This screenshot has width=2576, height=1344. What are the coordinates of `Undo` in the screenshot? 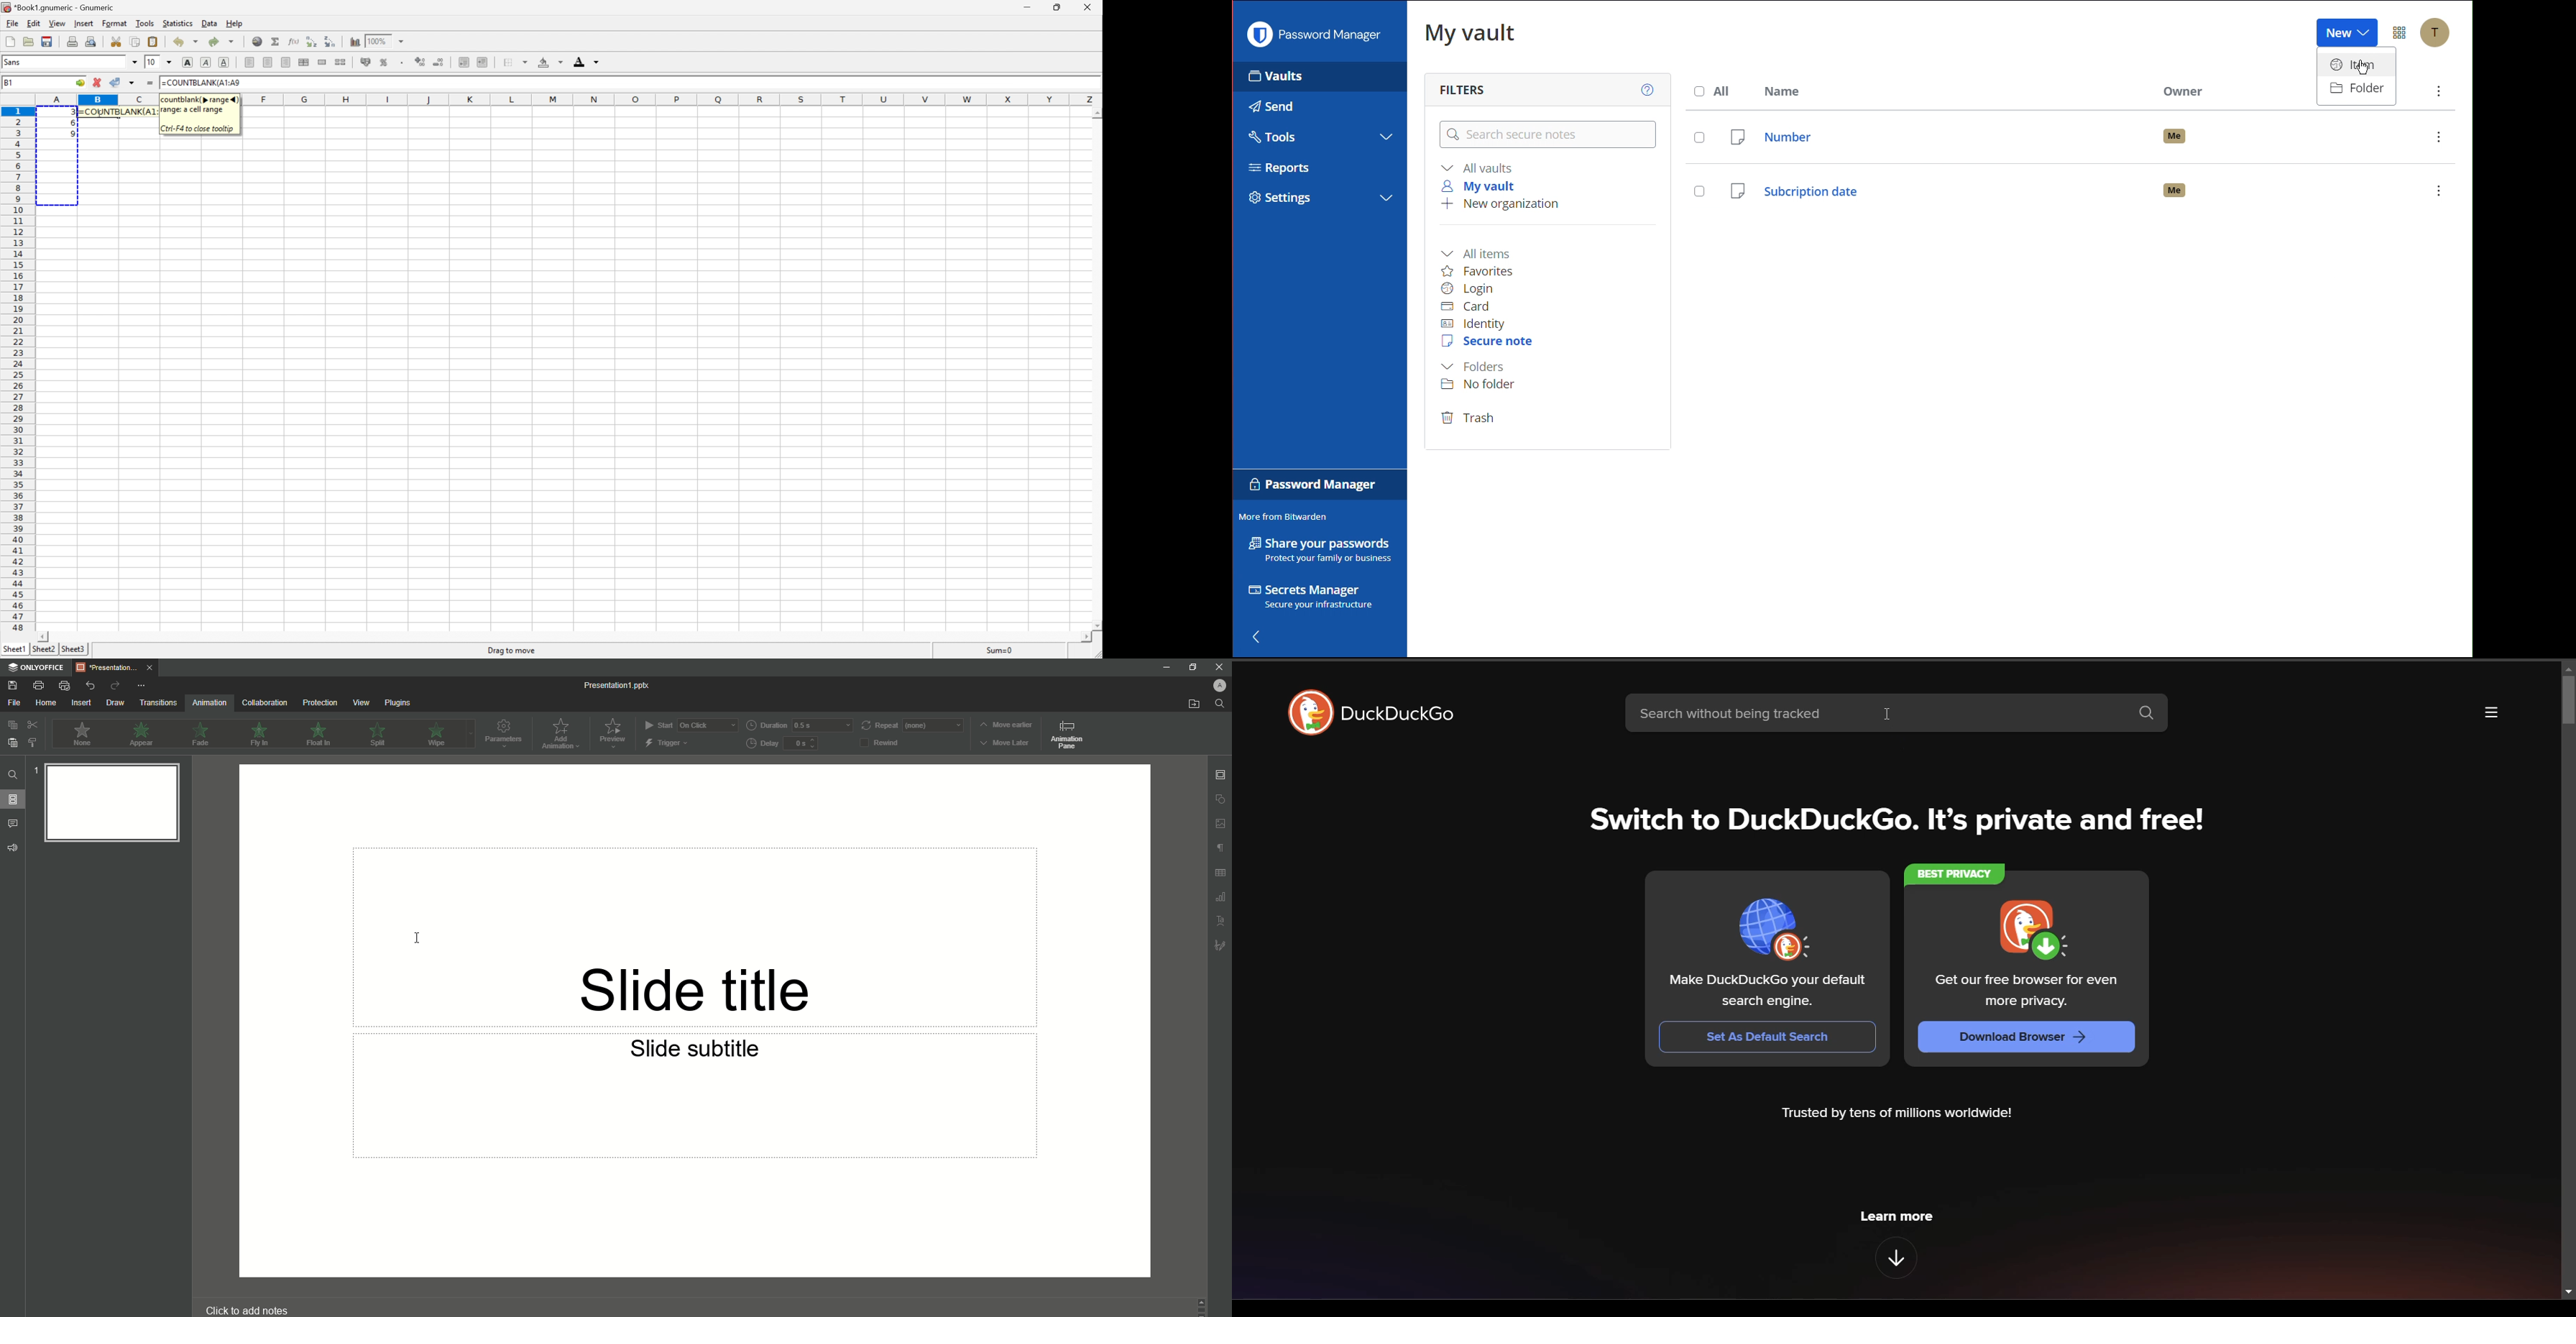 It's located at (87, 685).